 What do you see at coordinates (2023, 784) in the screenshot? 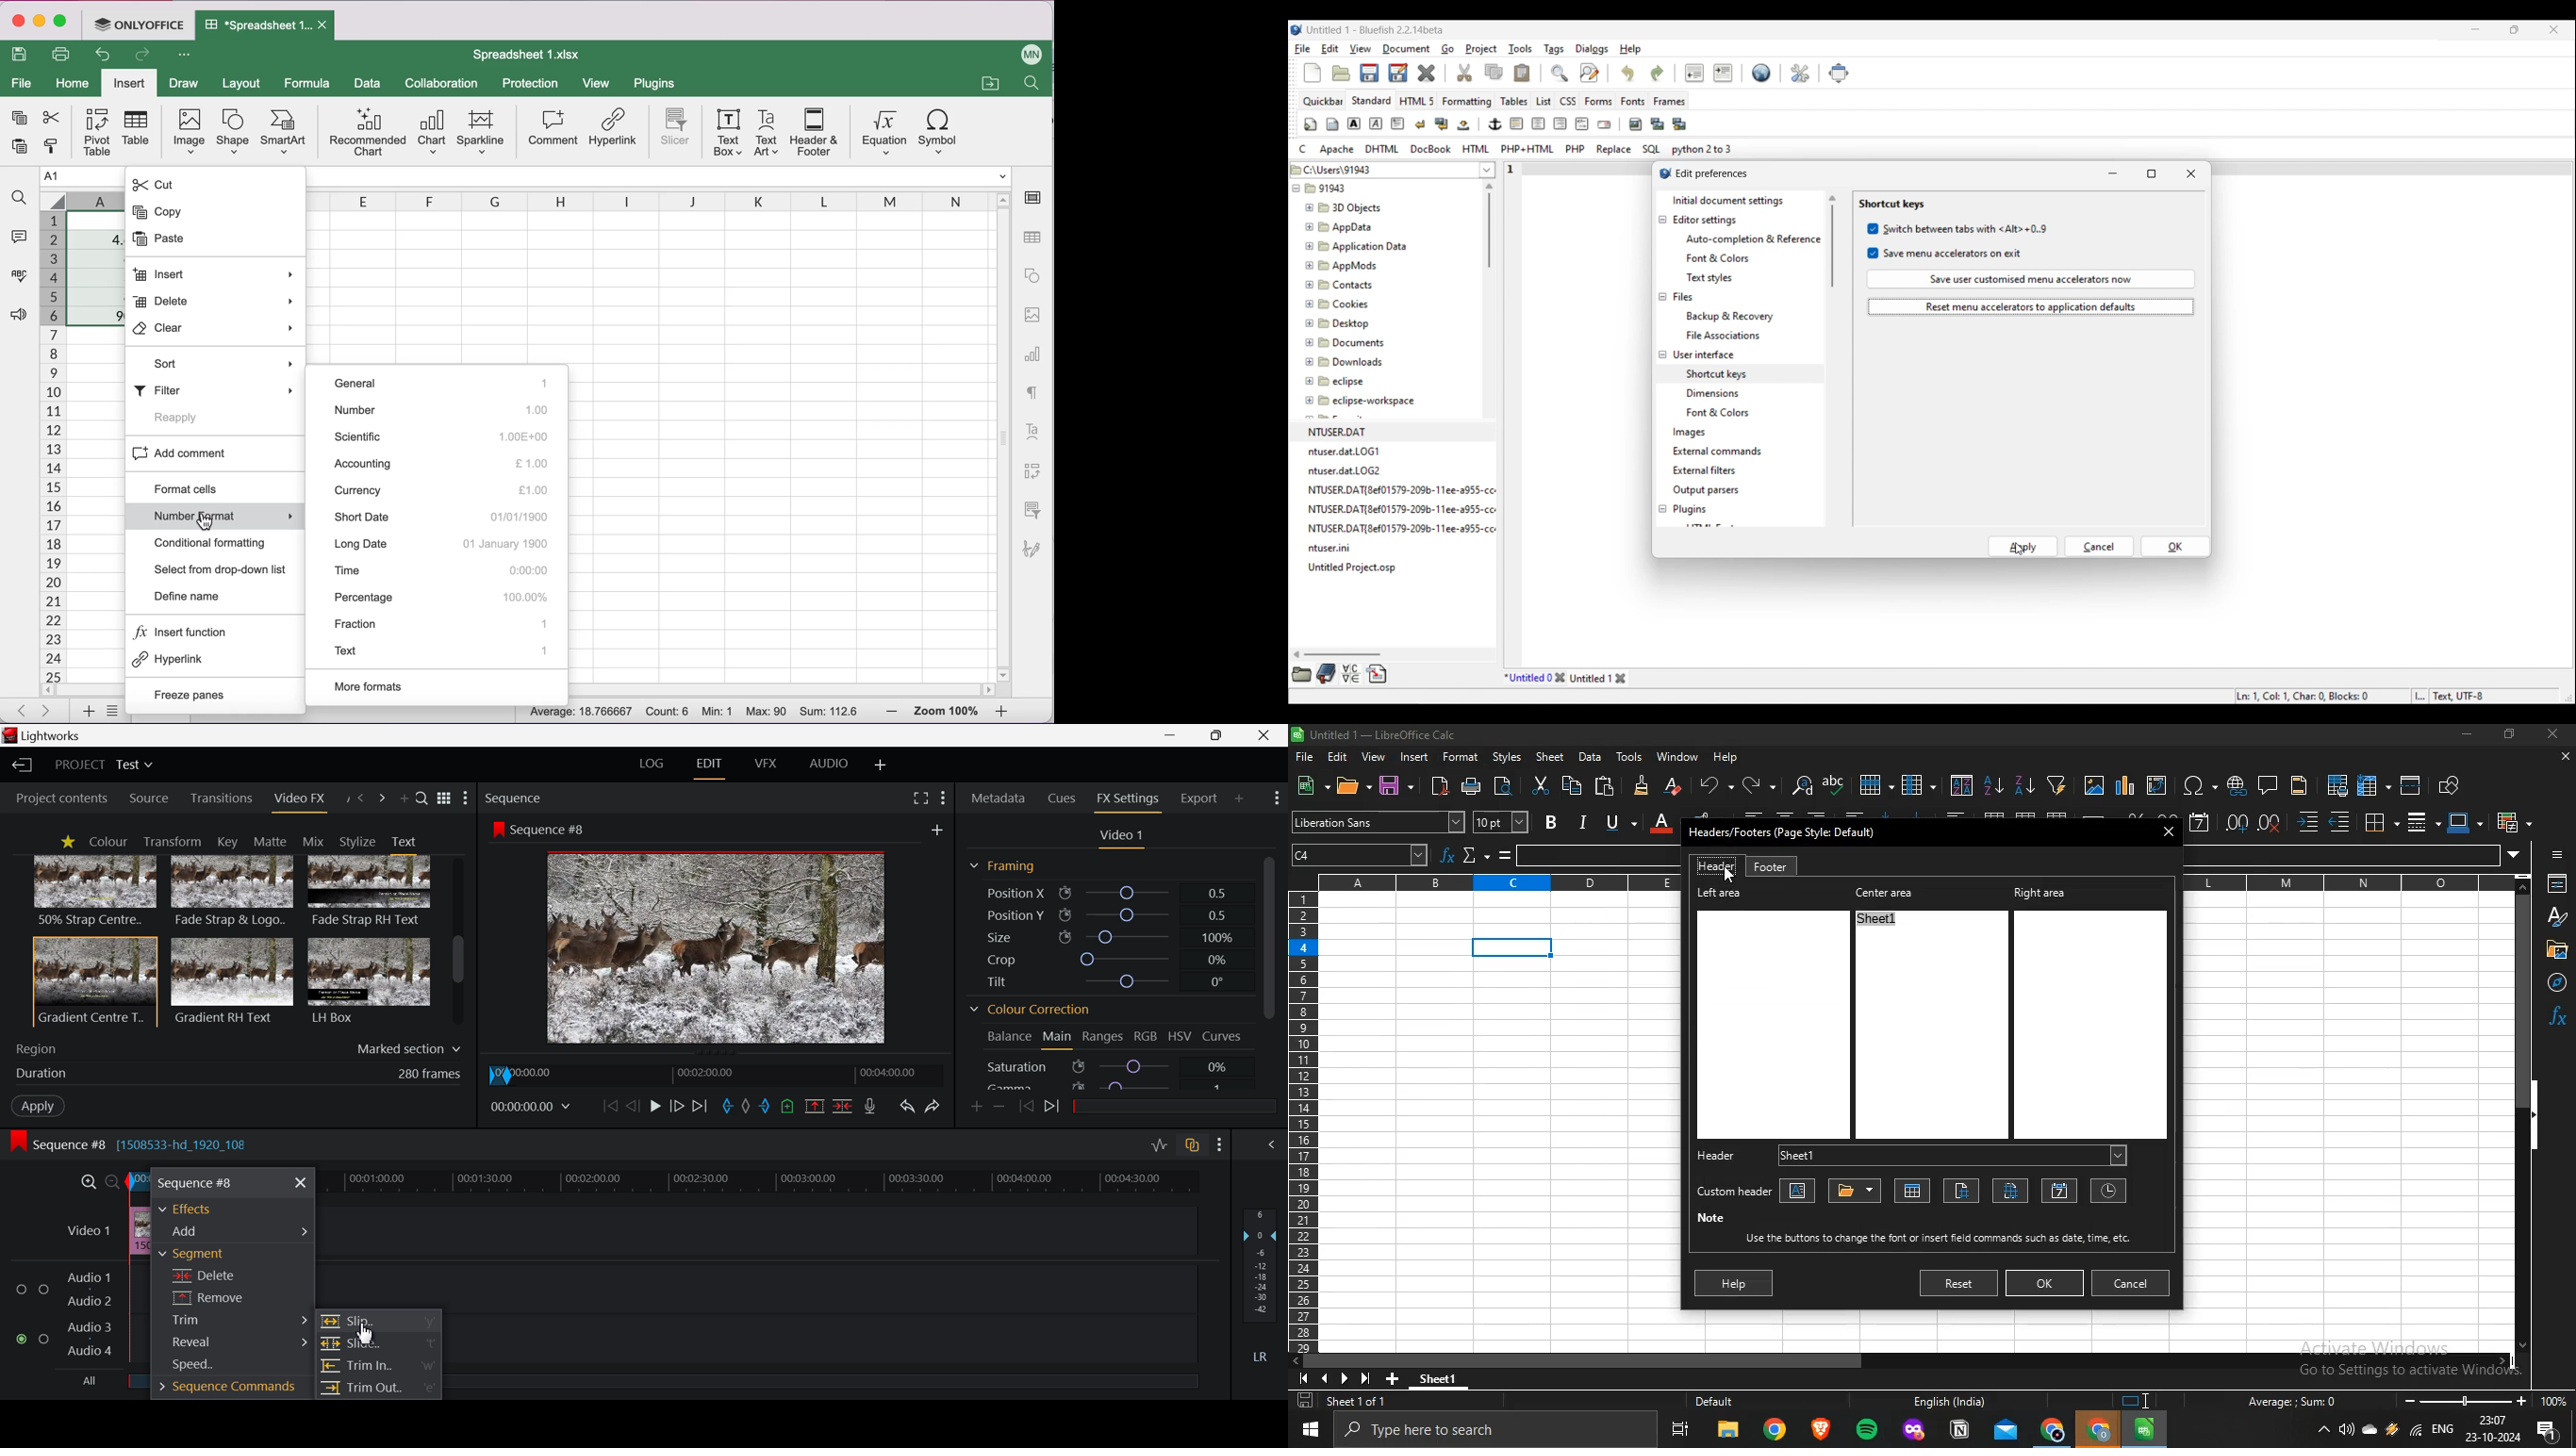
I see `sort descending` at bounding box center [2023, 784].